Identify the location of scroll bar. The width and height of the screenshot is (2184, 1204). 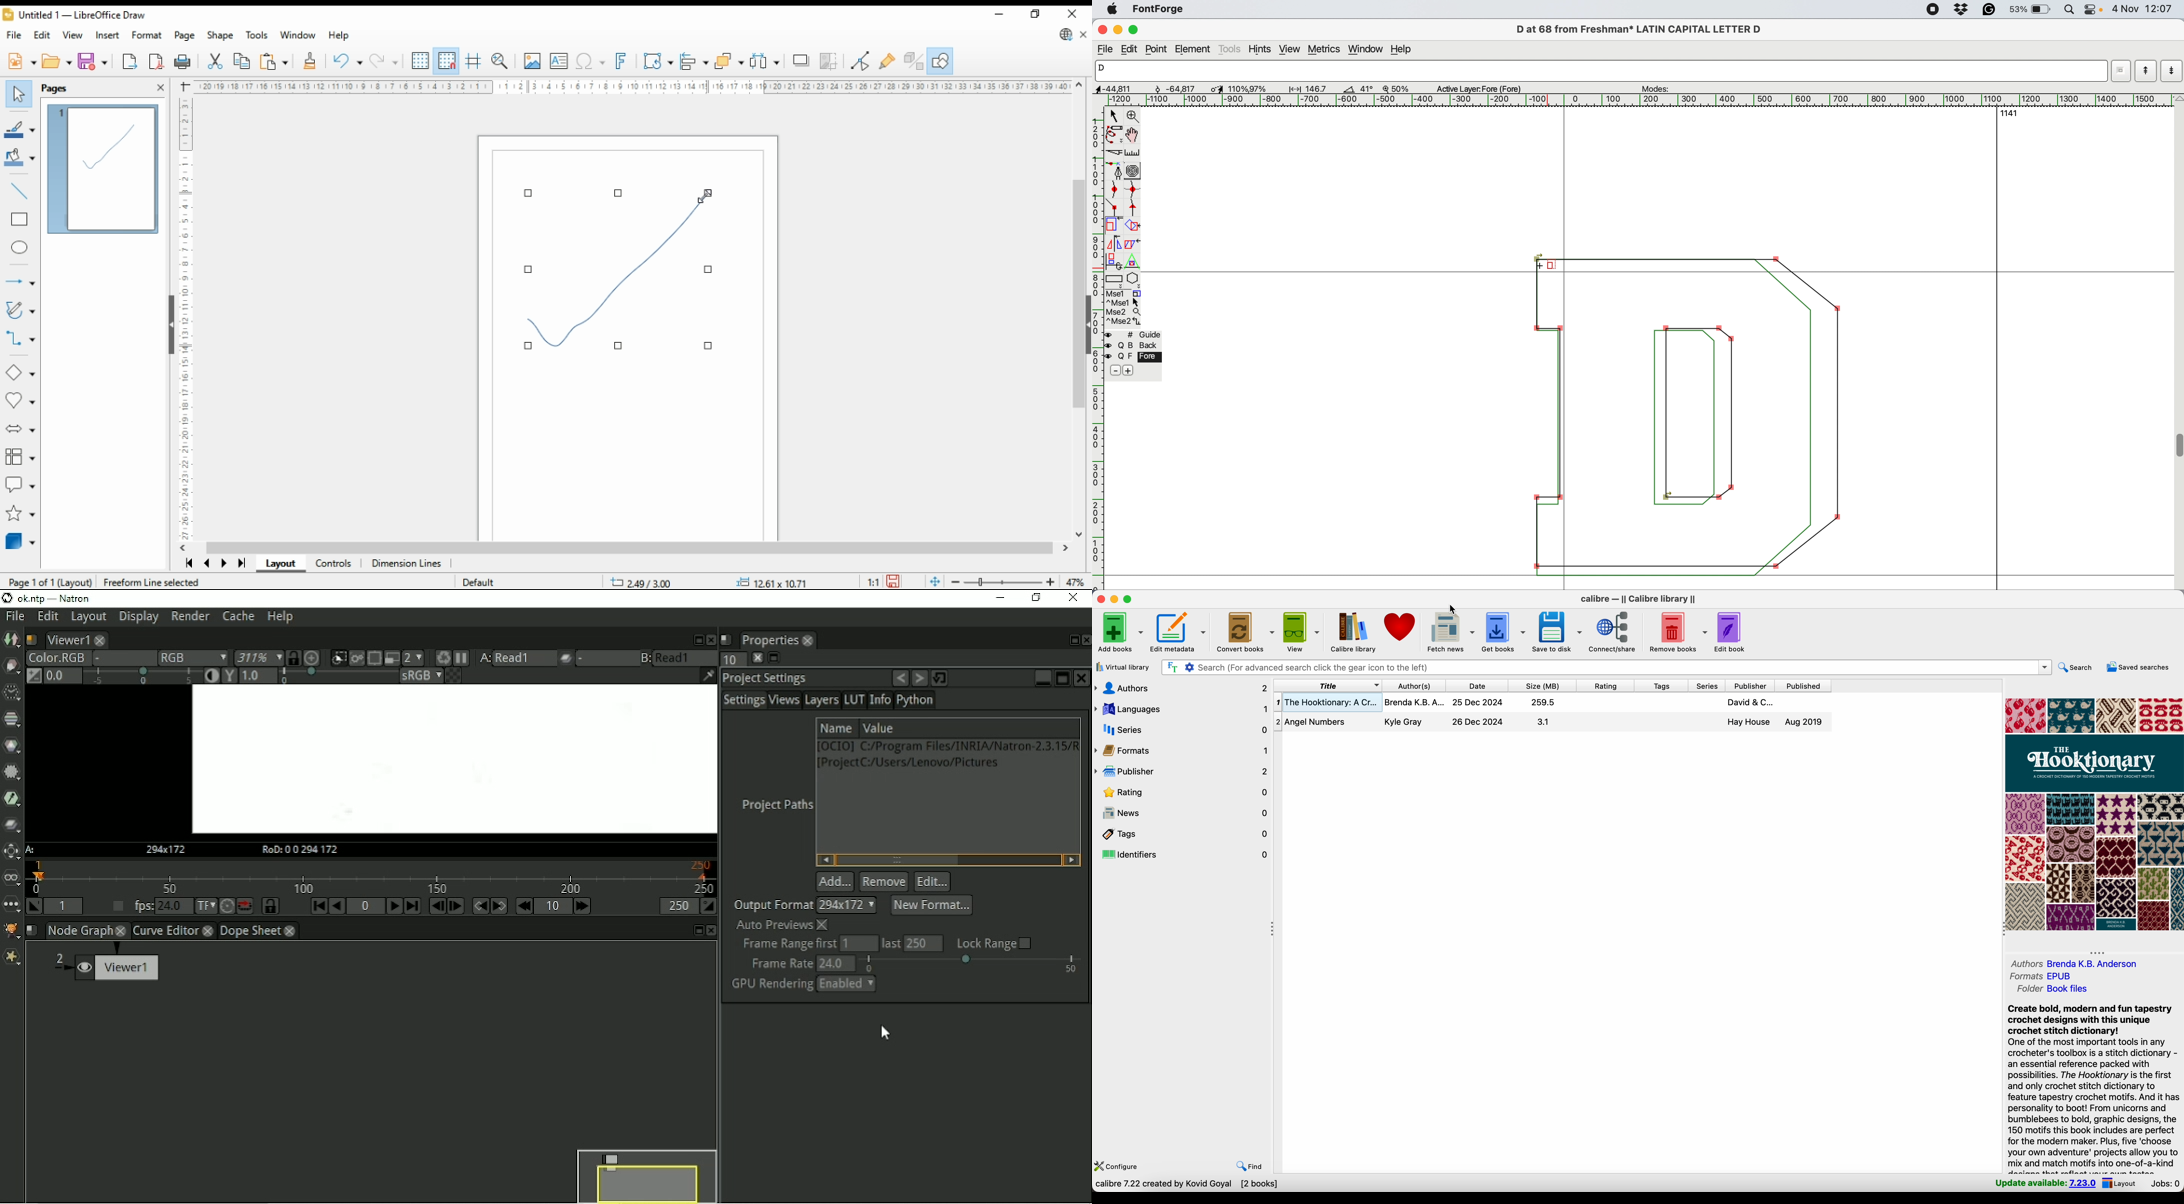
(632, 549).